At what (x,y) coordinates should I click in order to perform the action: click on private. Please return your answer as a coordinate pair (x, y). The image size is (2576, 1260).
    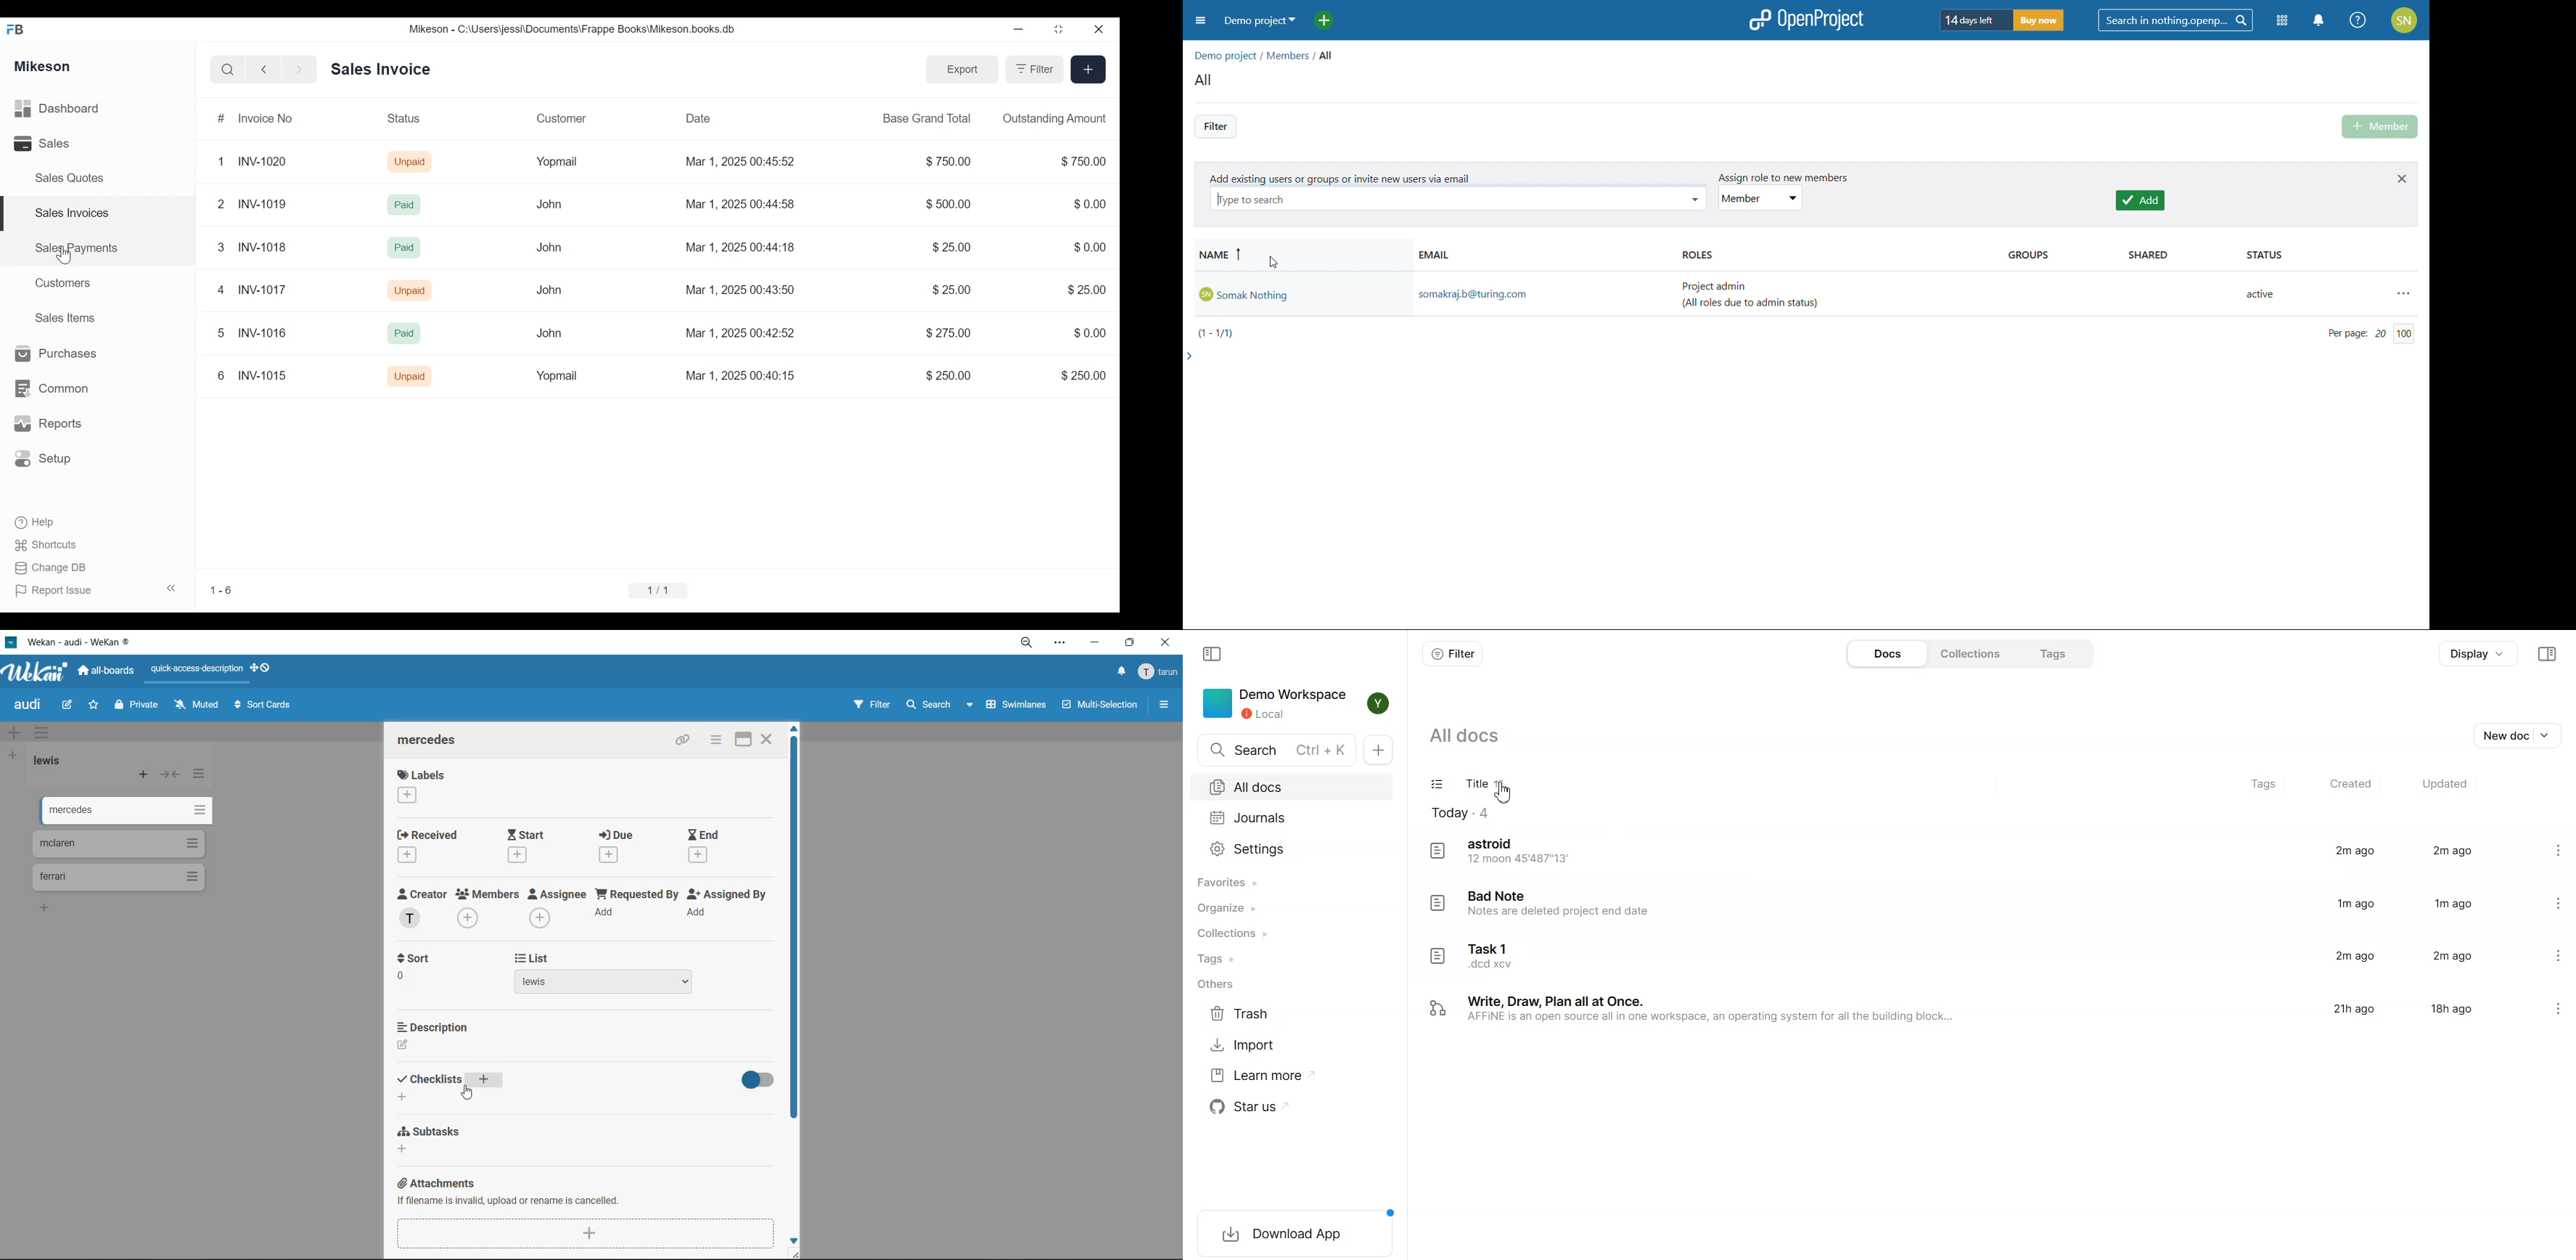
    Looking at the image, I should click on (137, 706).